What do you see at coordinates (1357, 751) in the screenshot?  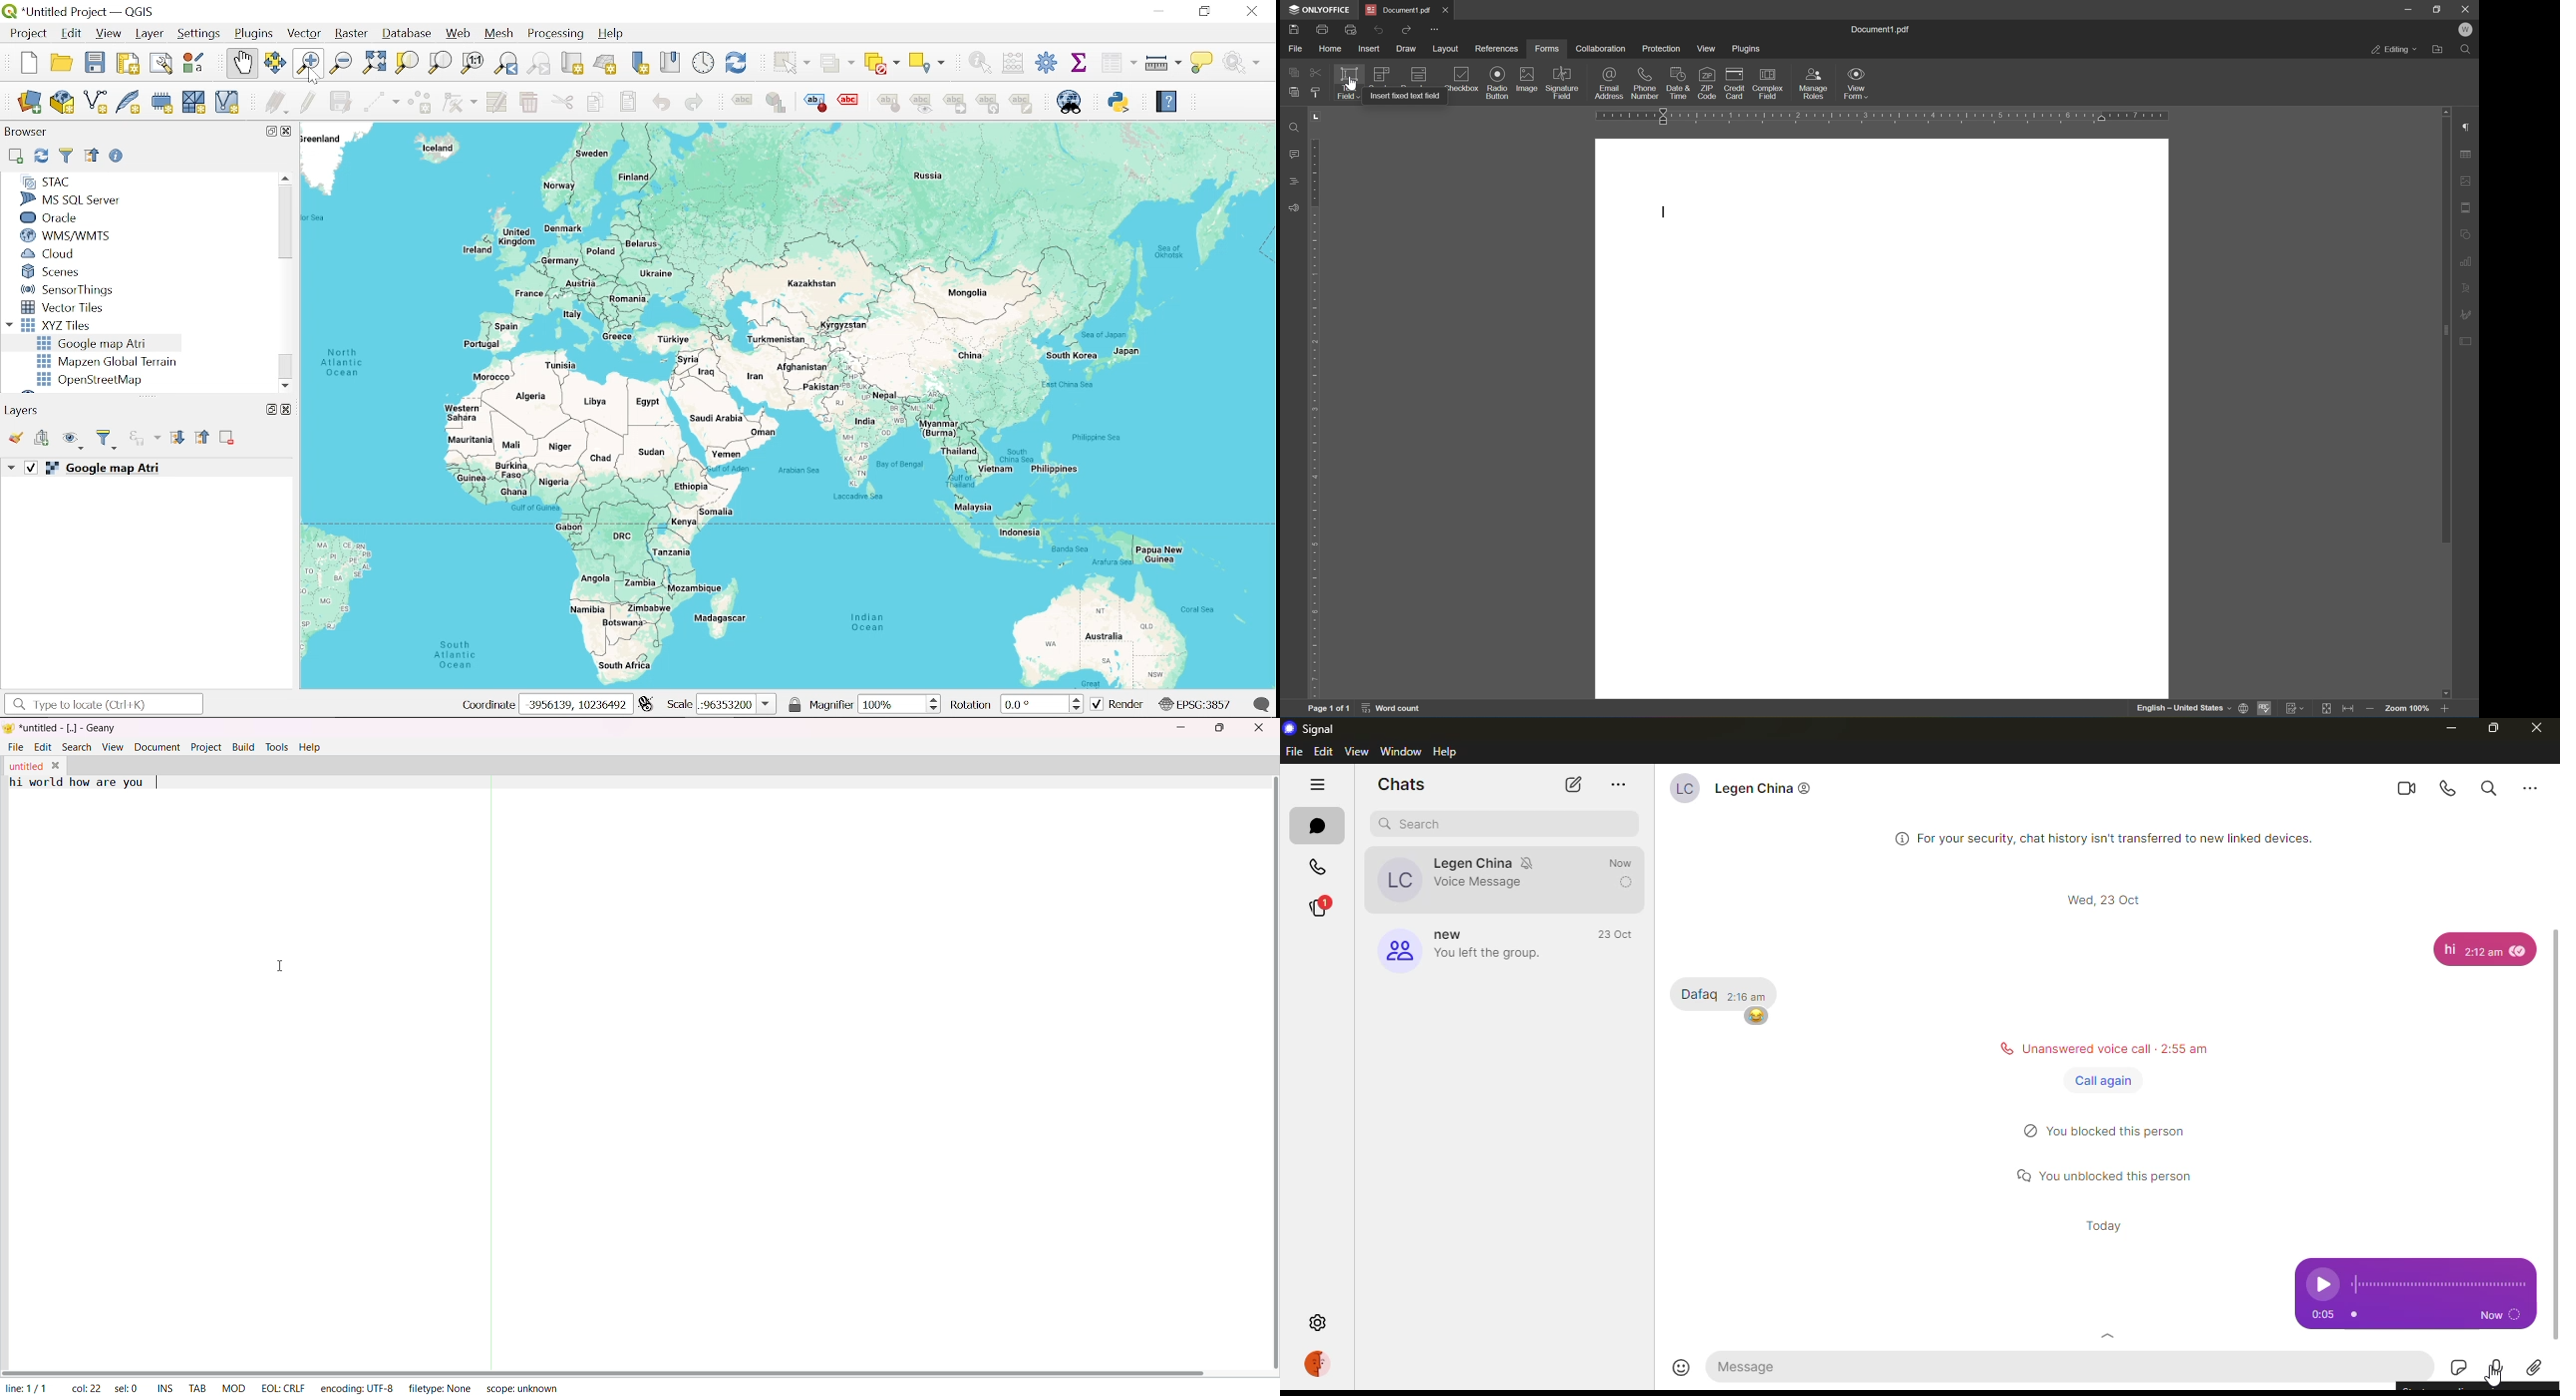 I see `view` at bounding box center [1357, 751].